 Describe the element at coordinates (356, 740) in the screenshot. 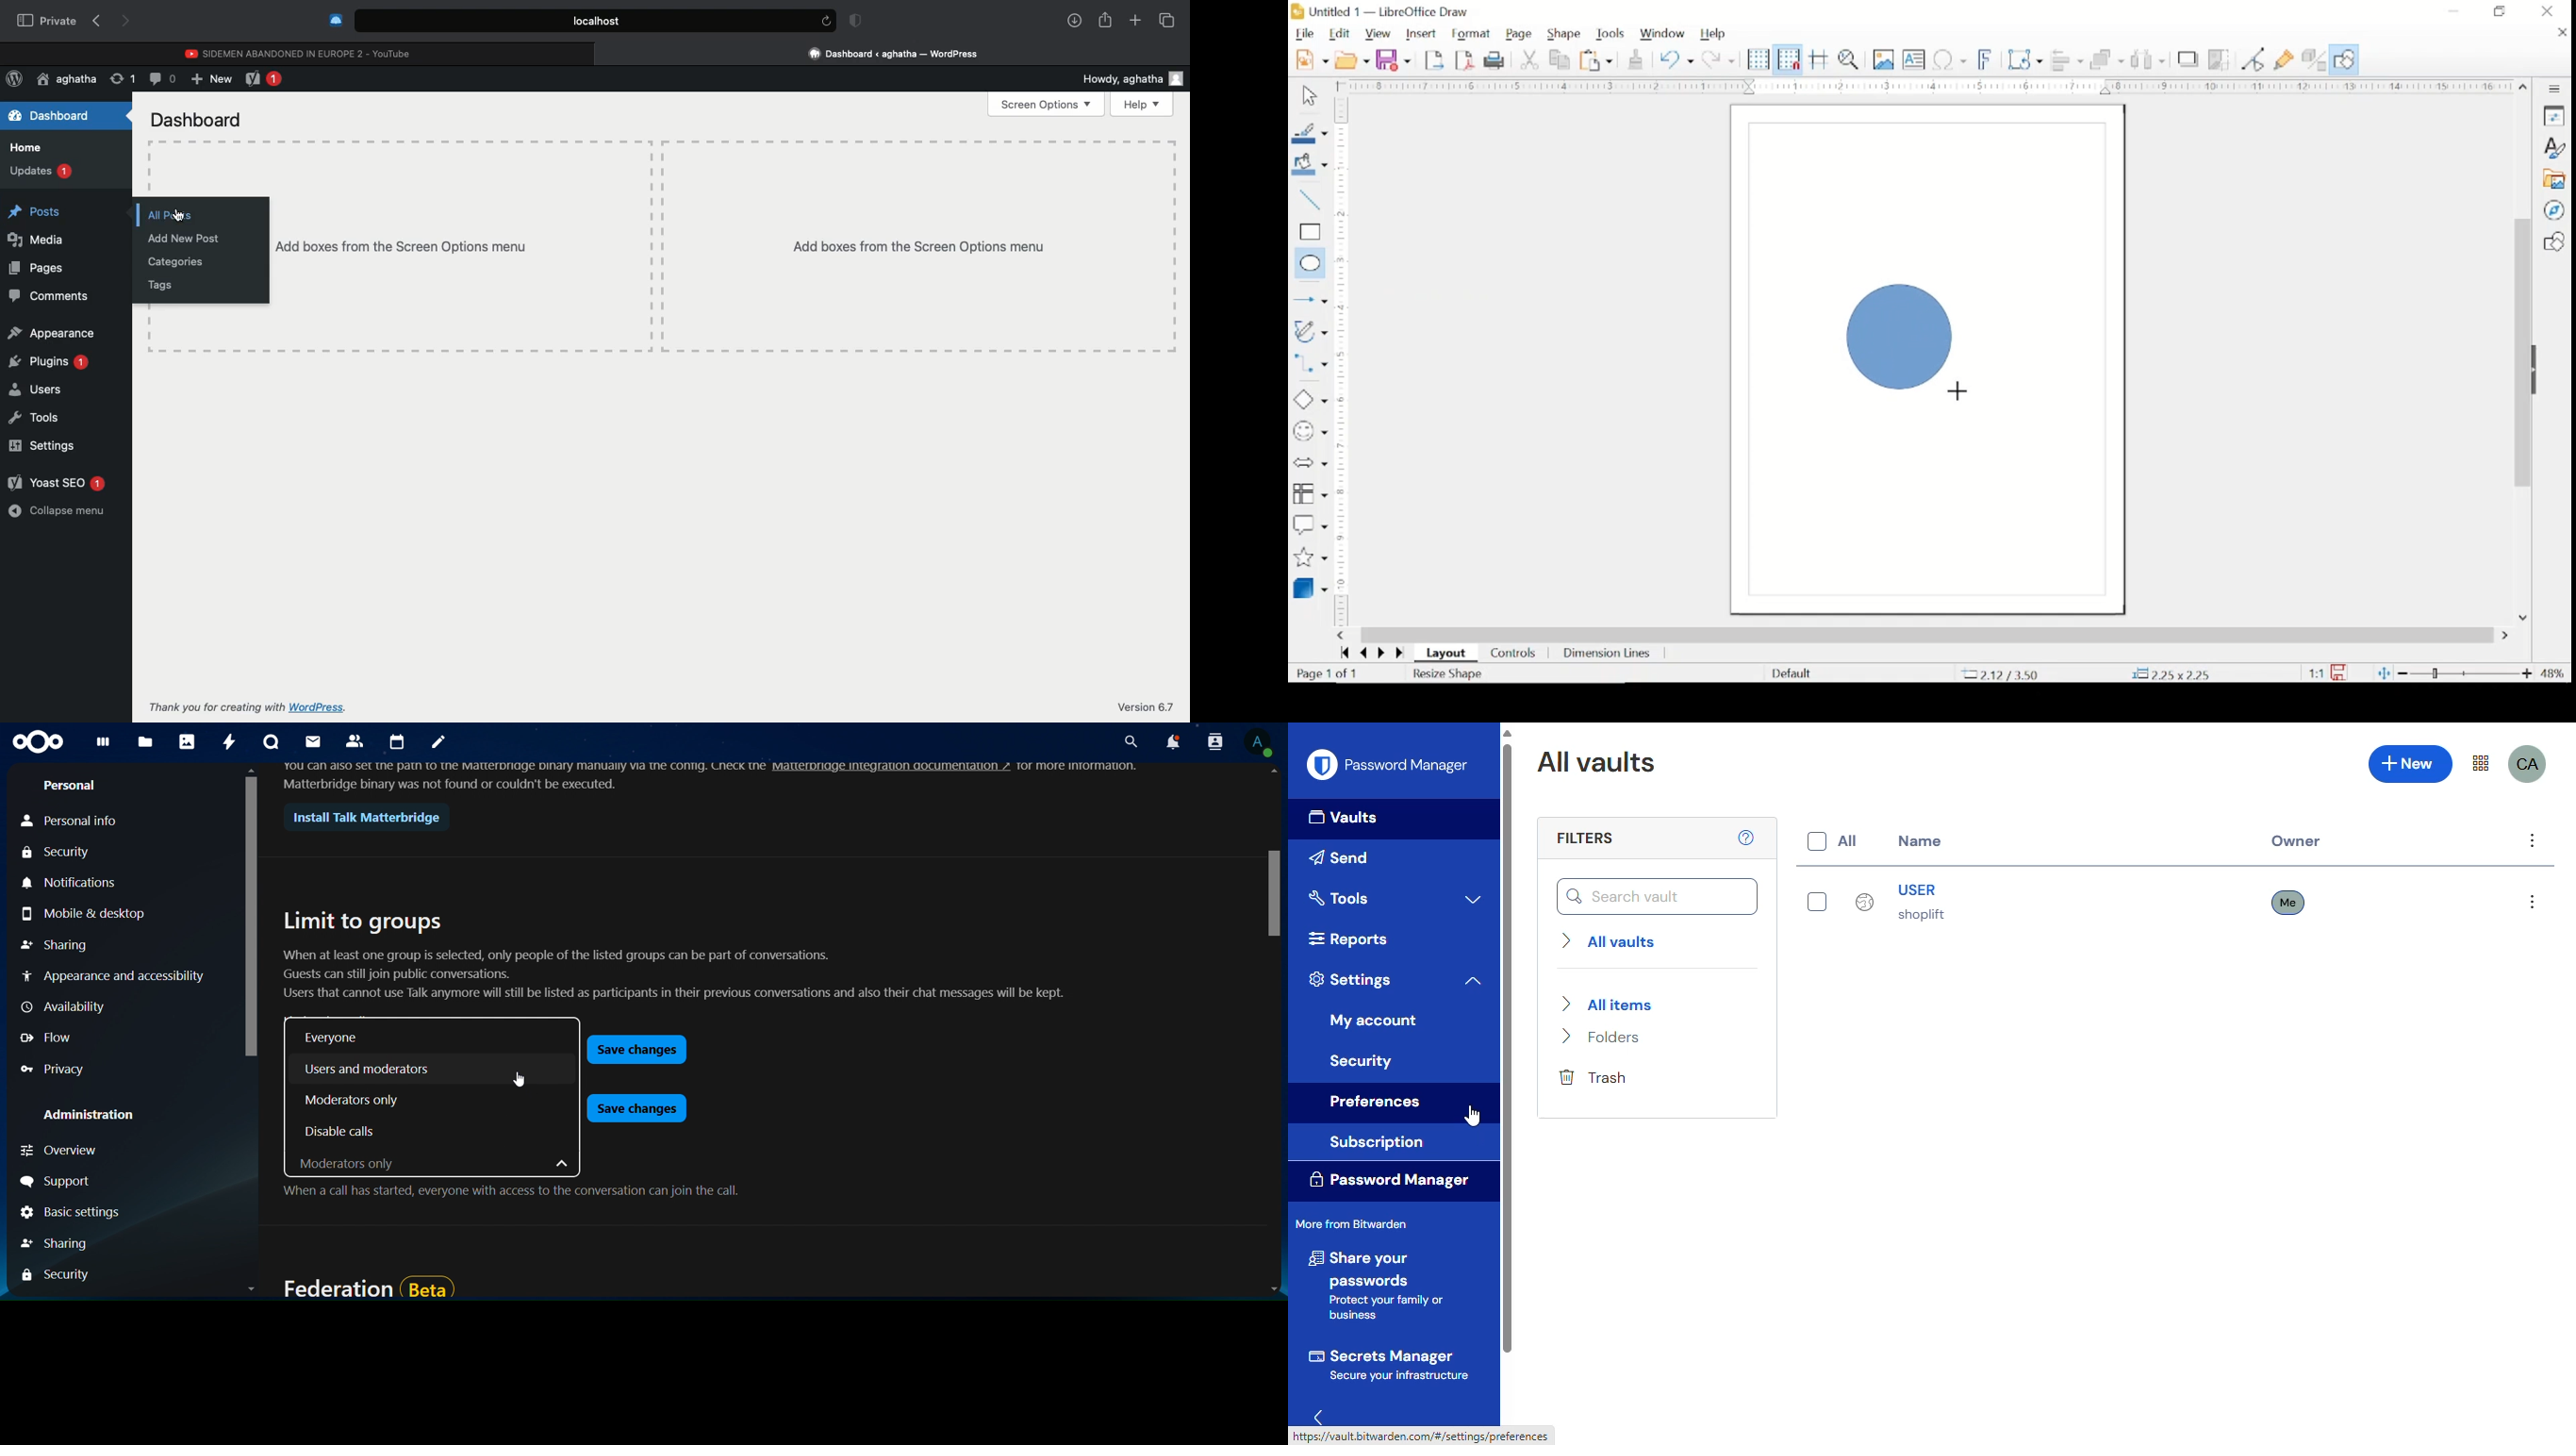

I see `contacts` at that location.